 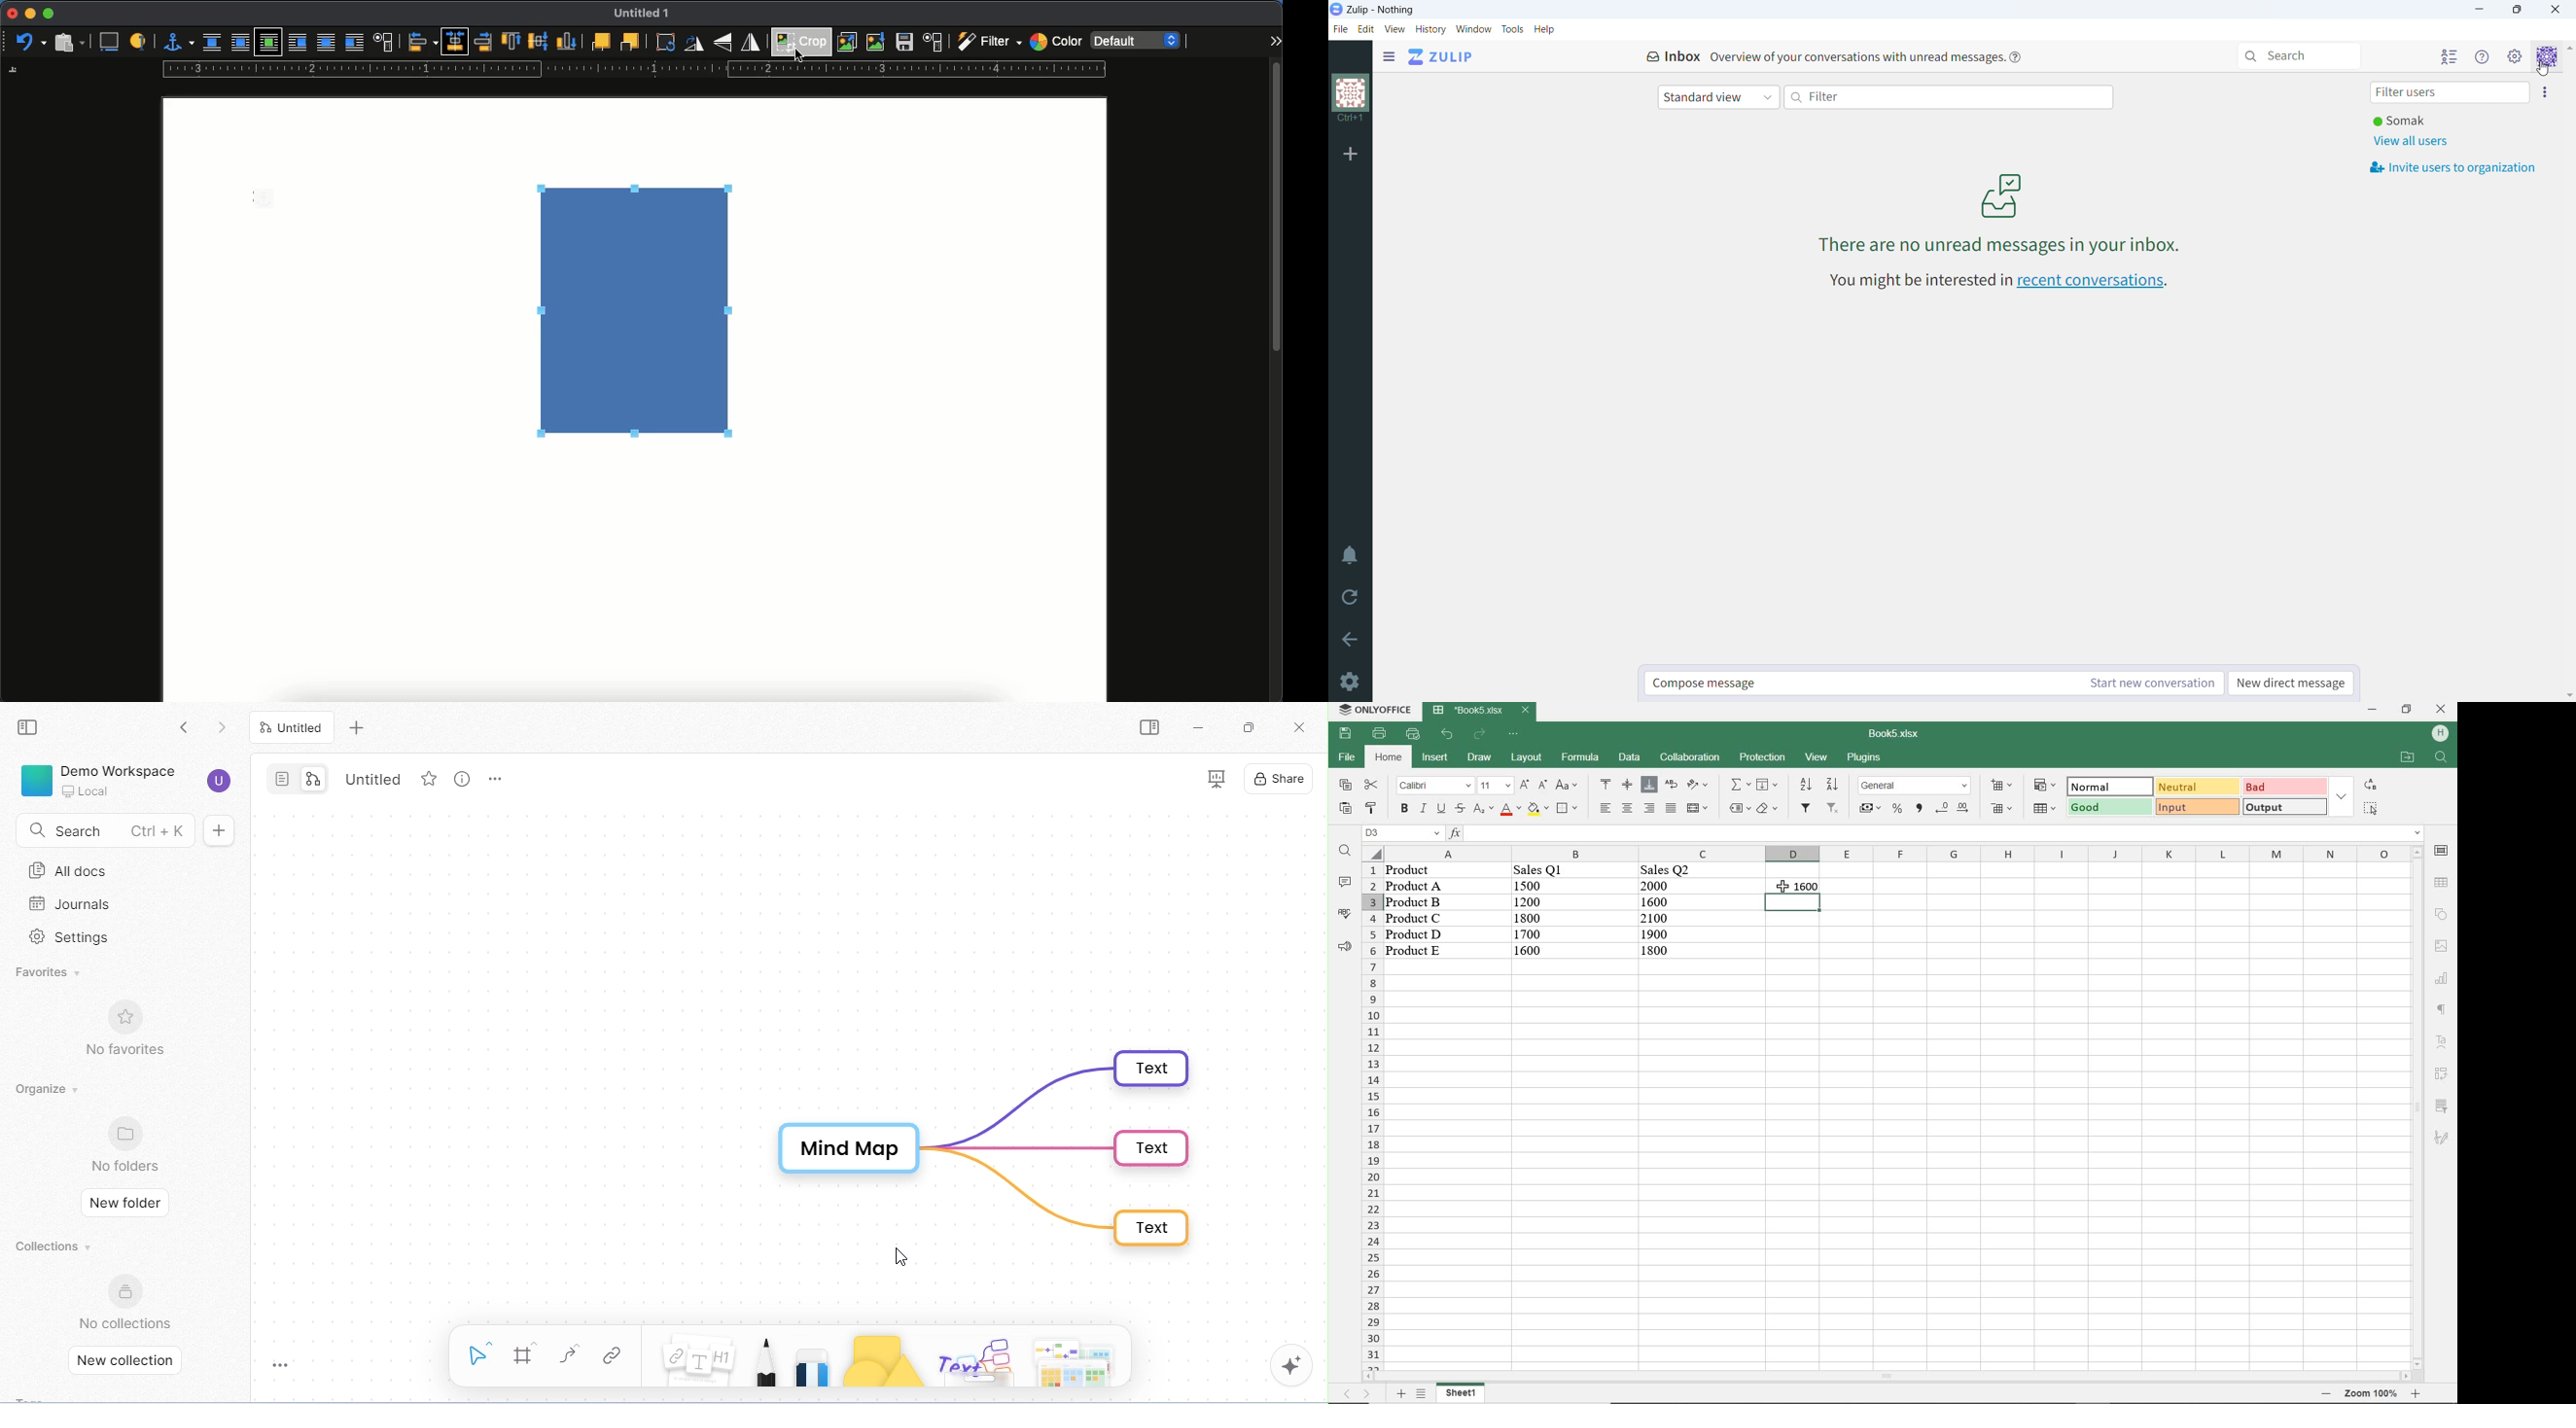 What do you see at coordinates (1395, 29) in the screenshot?
I see `view` at bounding box center [1395, 29].